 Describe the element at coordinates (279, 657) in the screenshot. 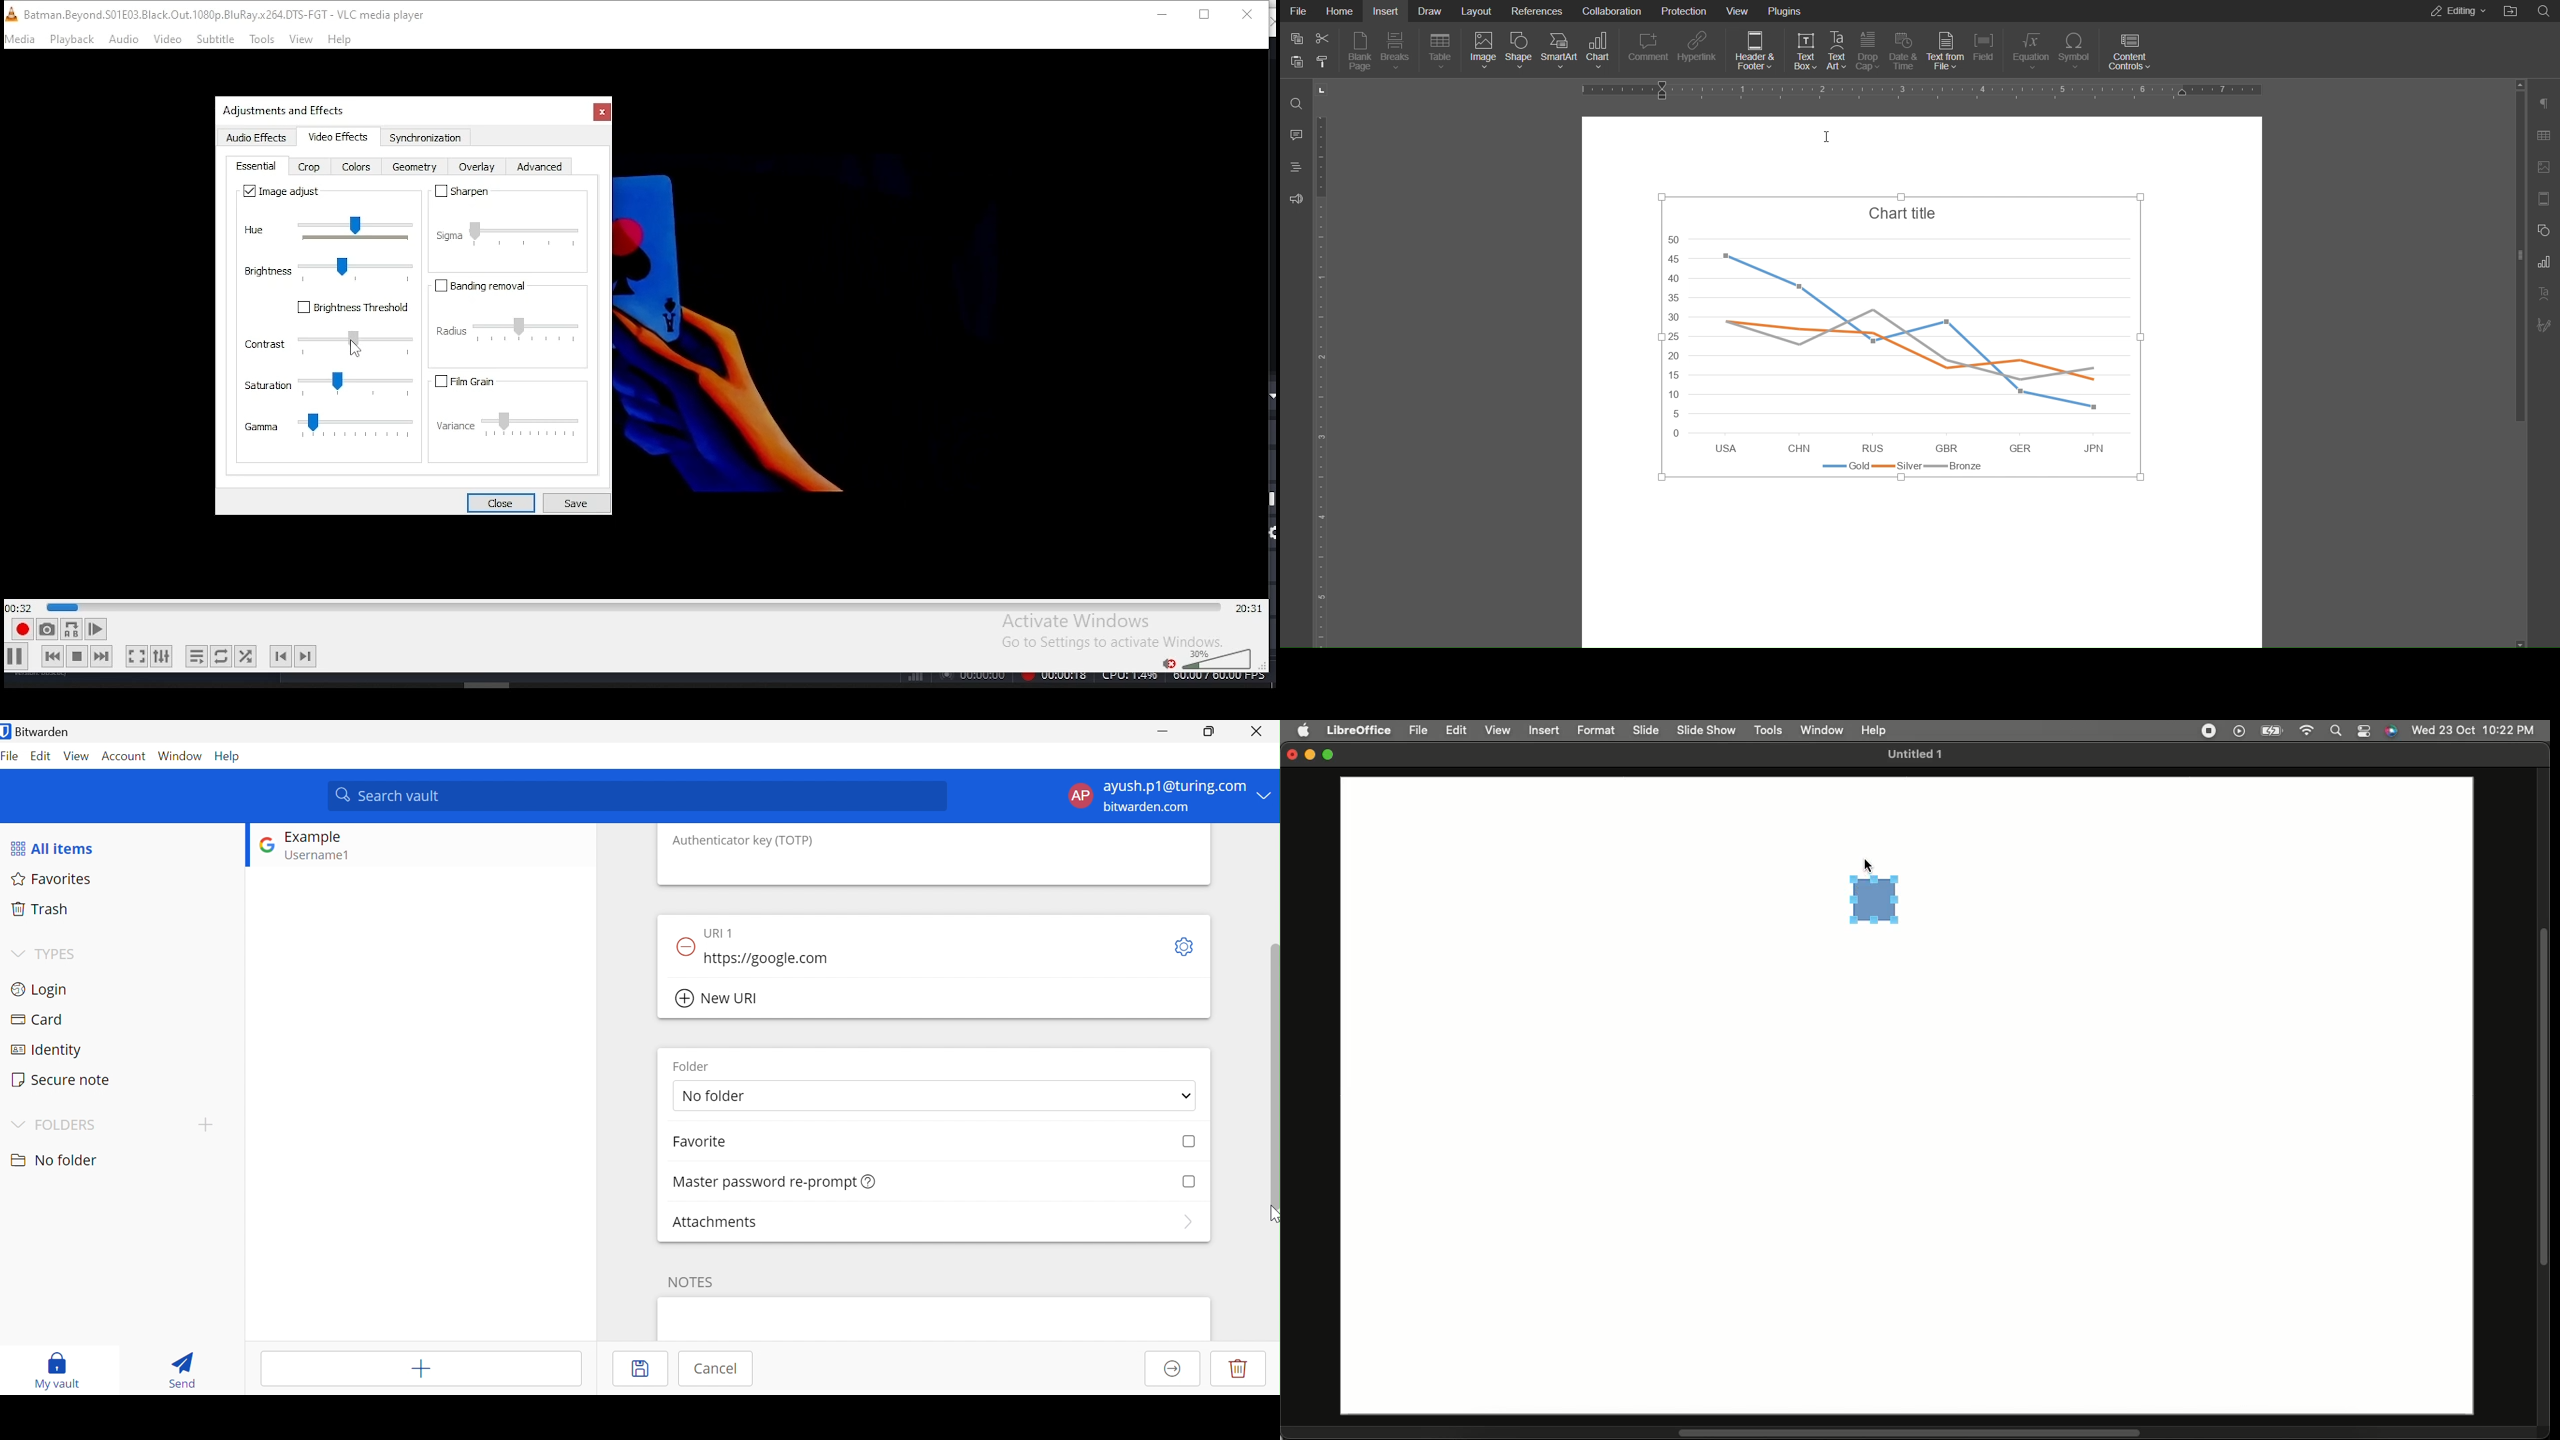

I see `previous chapter` at that location.